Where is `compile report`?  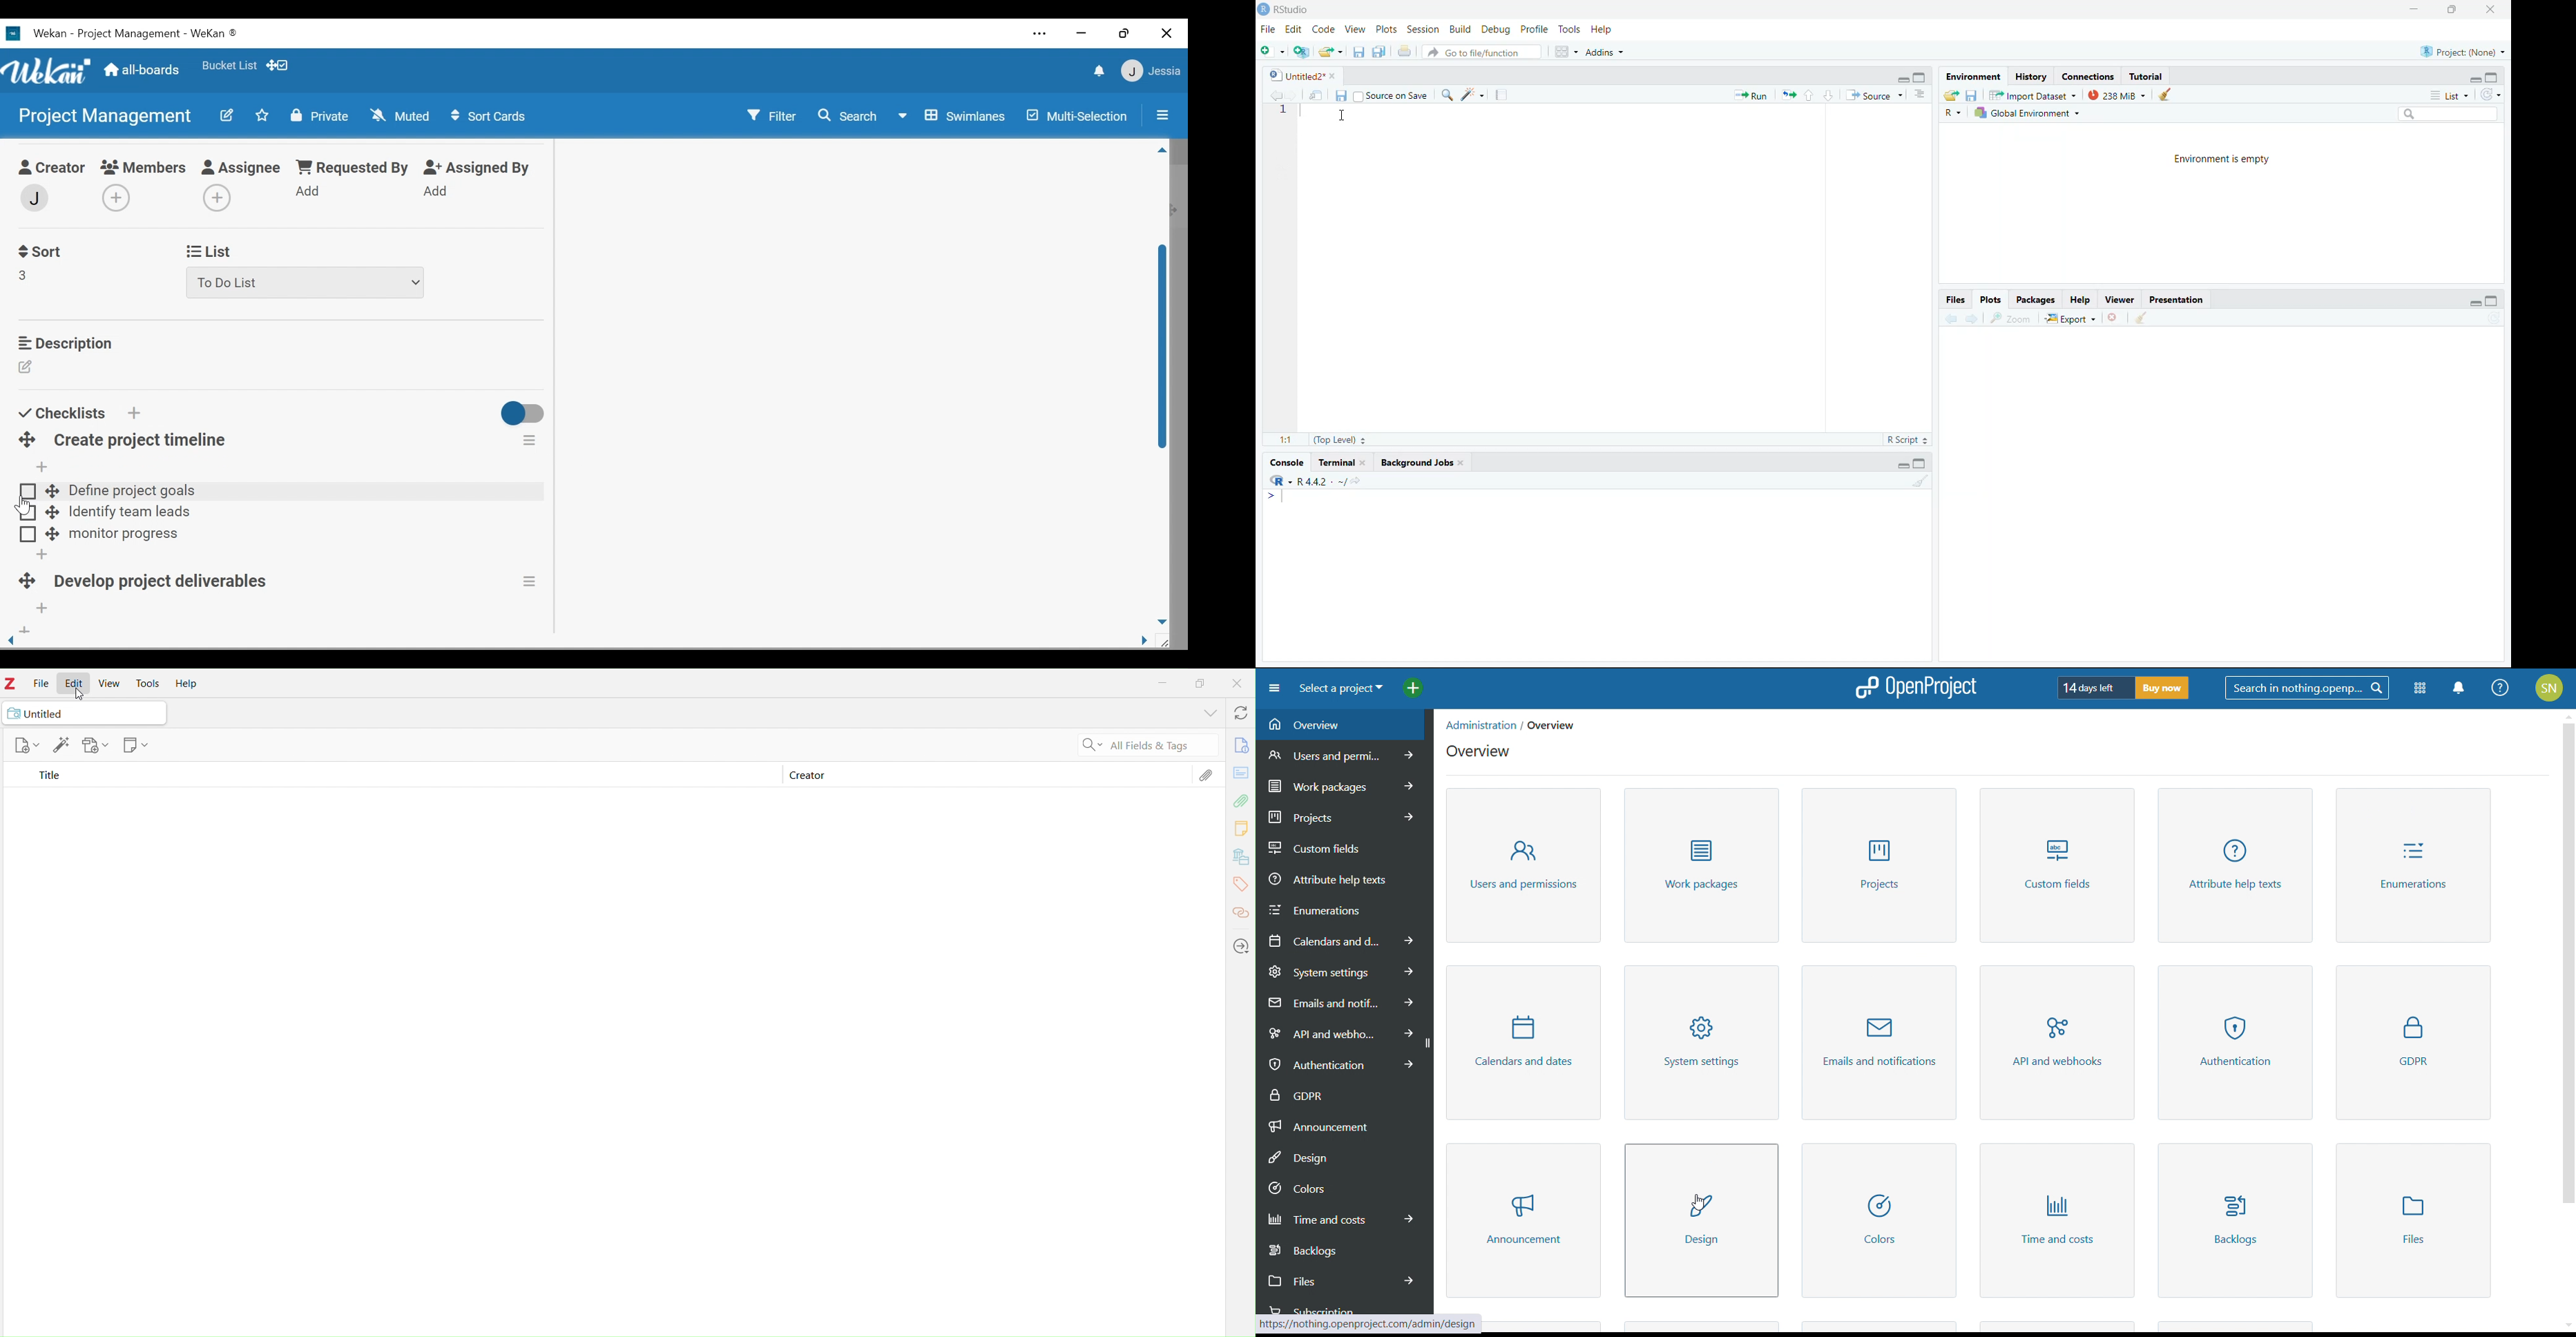
compile report is located at coordinates (1501, 95).